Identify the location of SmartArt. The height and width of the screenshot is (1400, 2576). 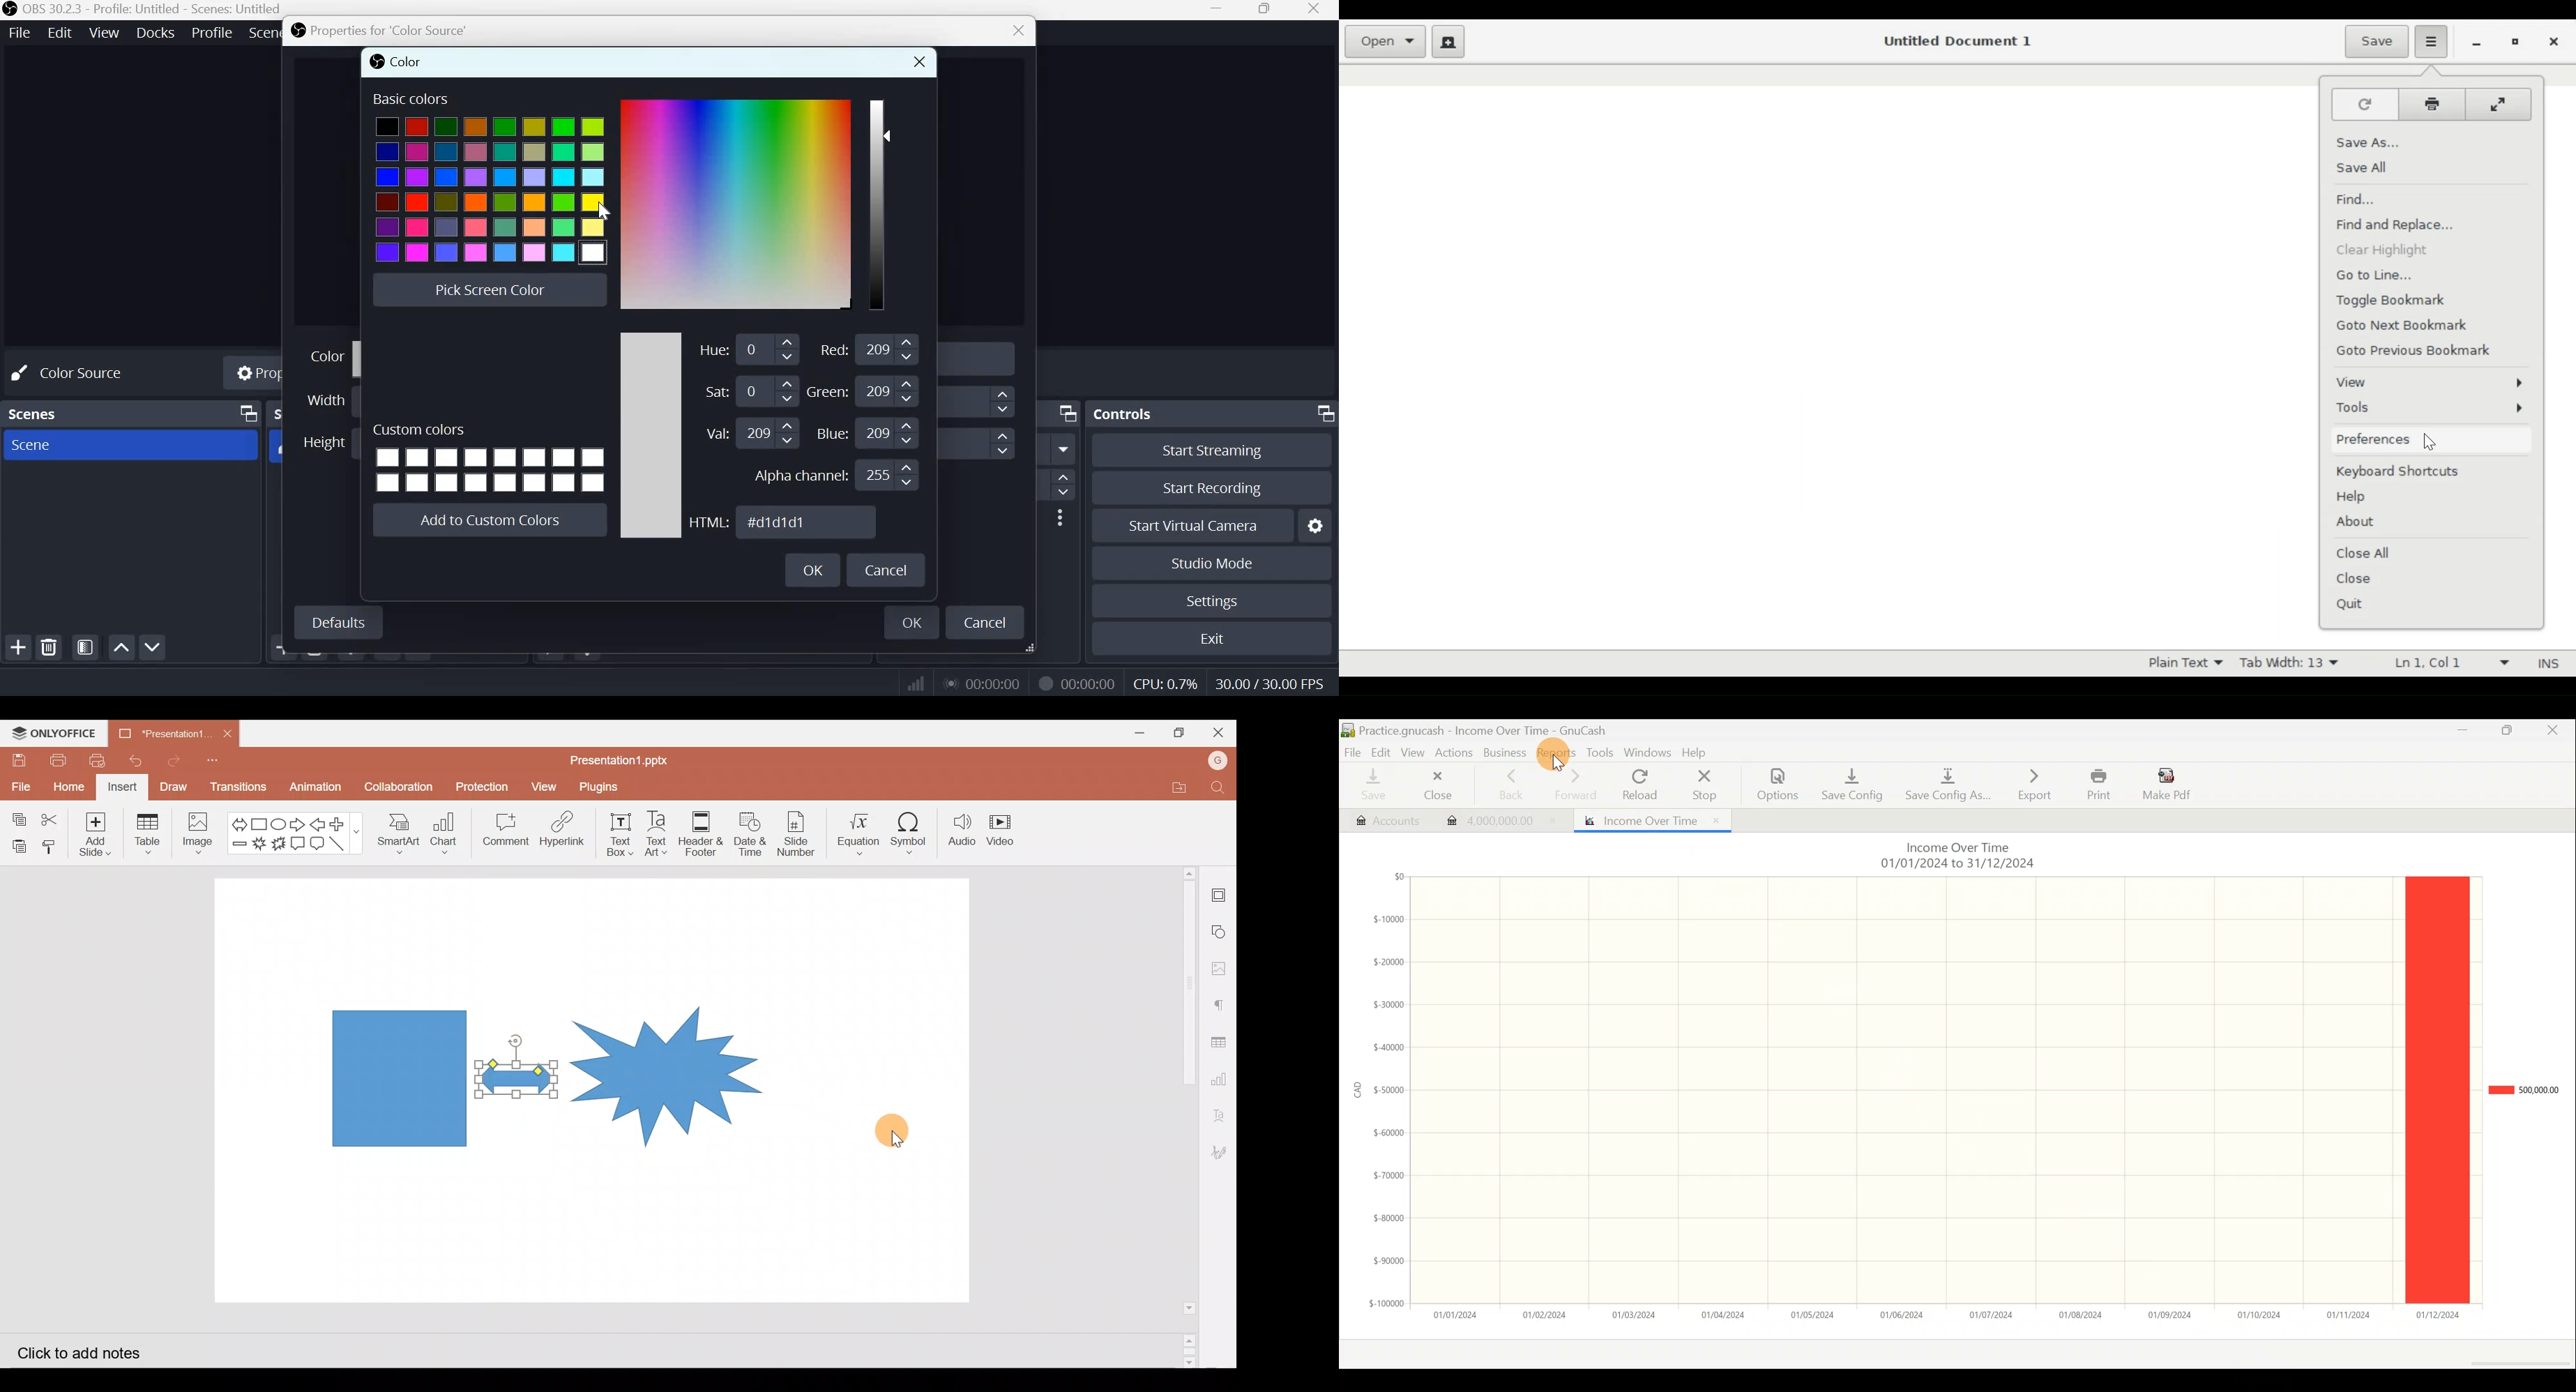
(399, 836).